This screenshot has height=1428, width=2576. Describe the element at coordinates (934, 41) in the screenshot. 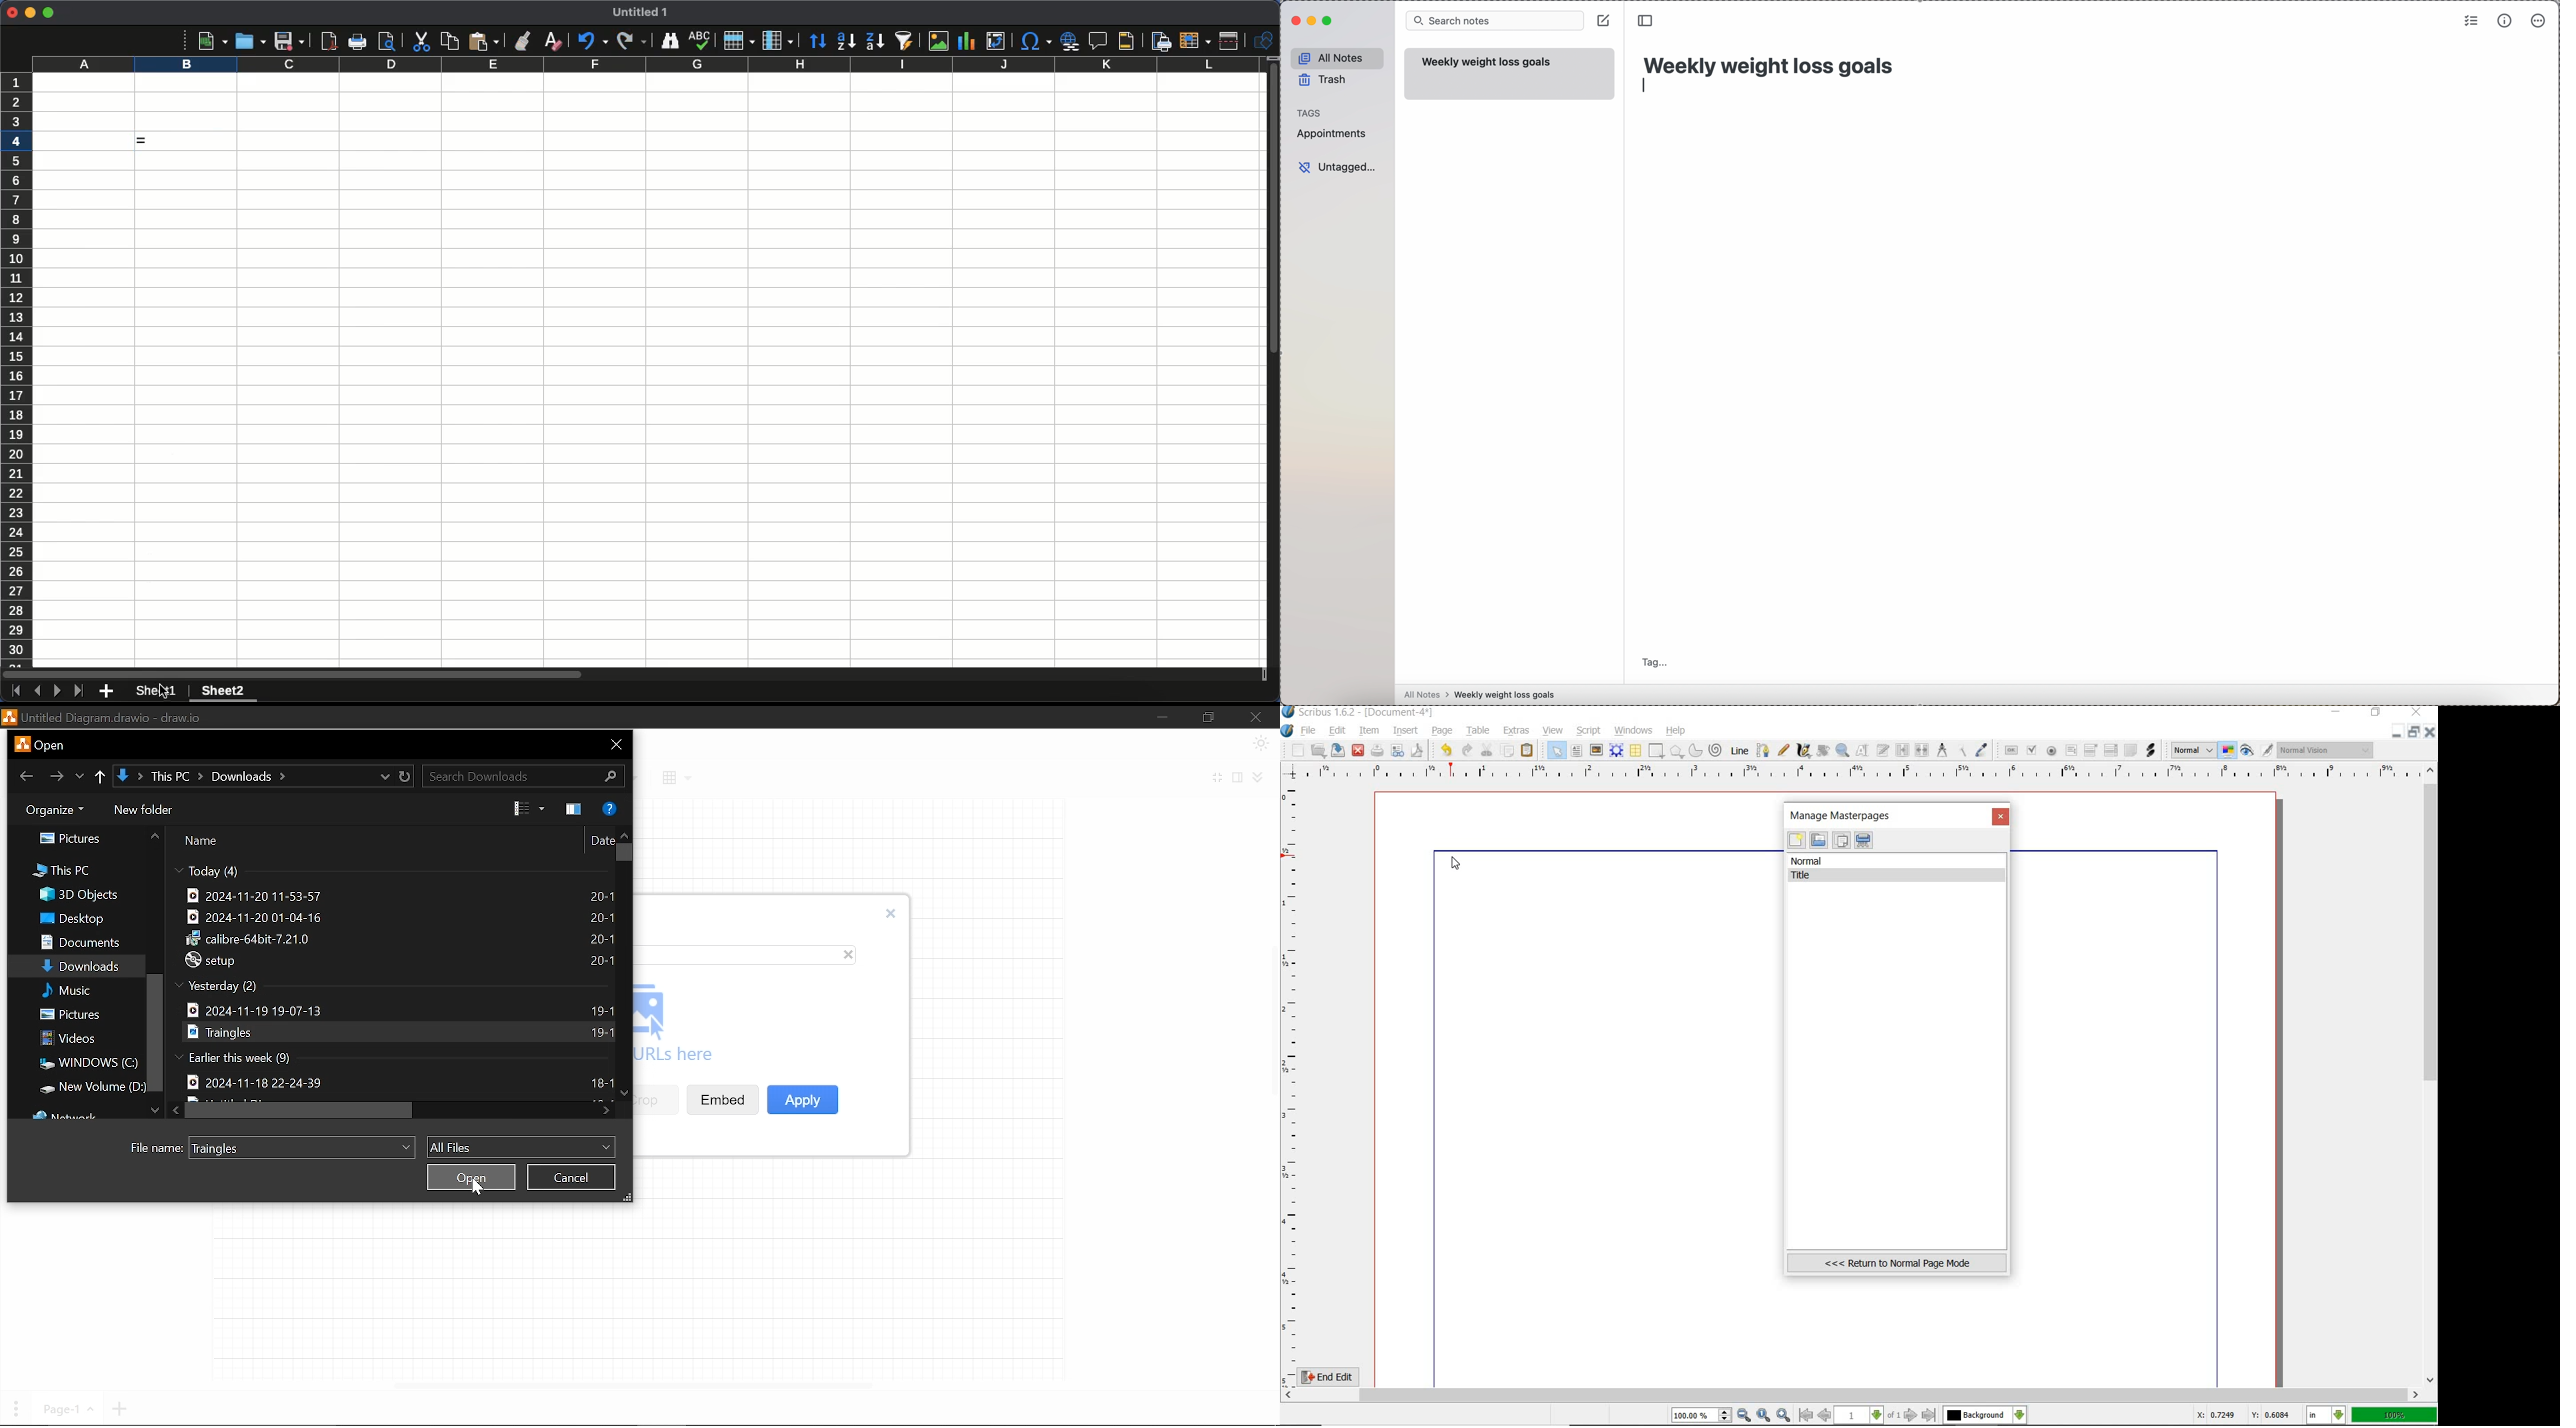

I see `Image` at that location.